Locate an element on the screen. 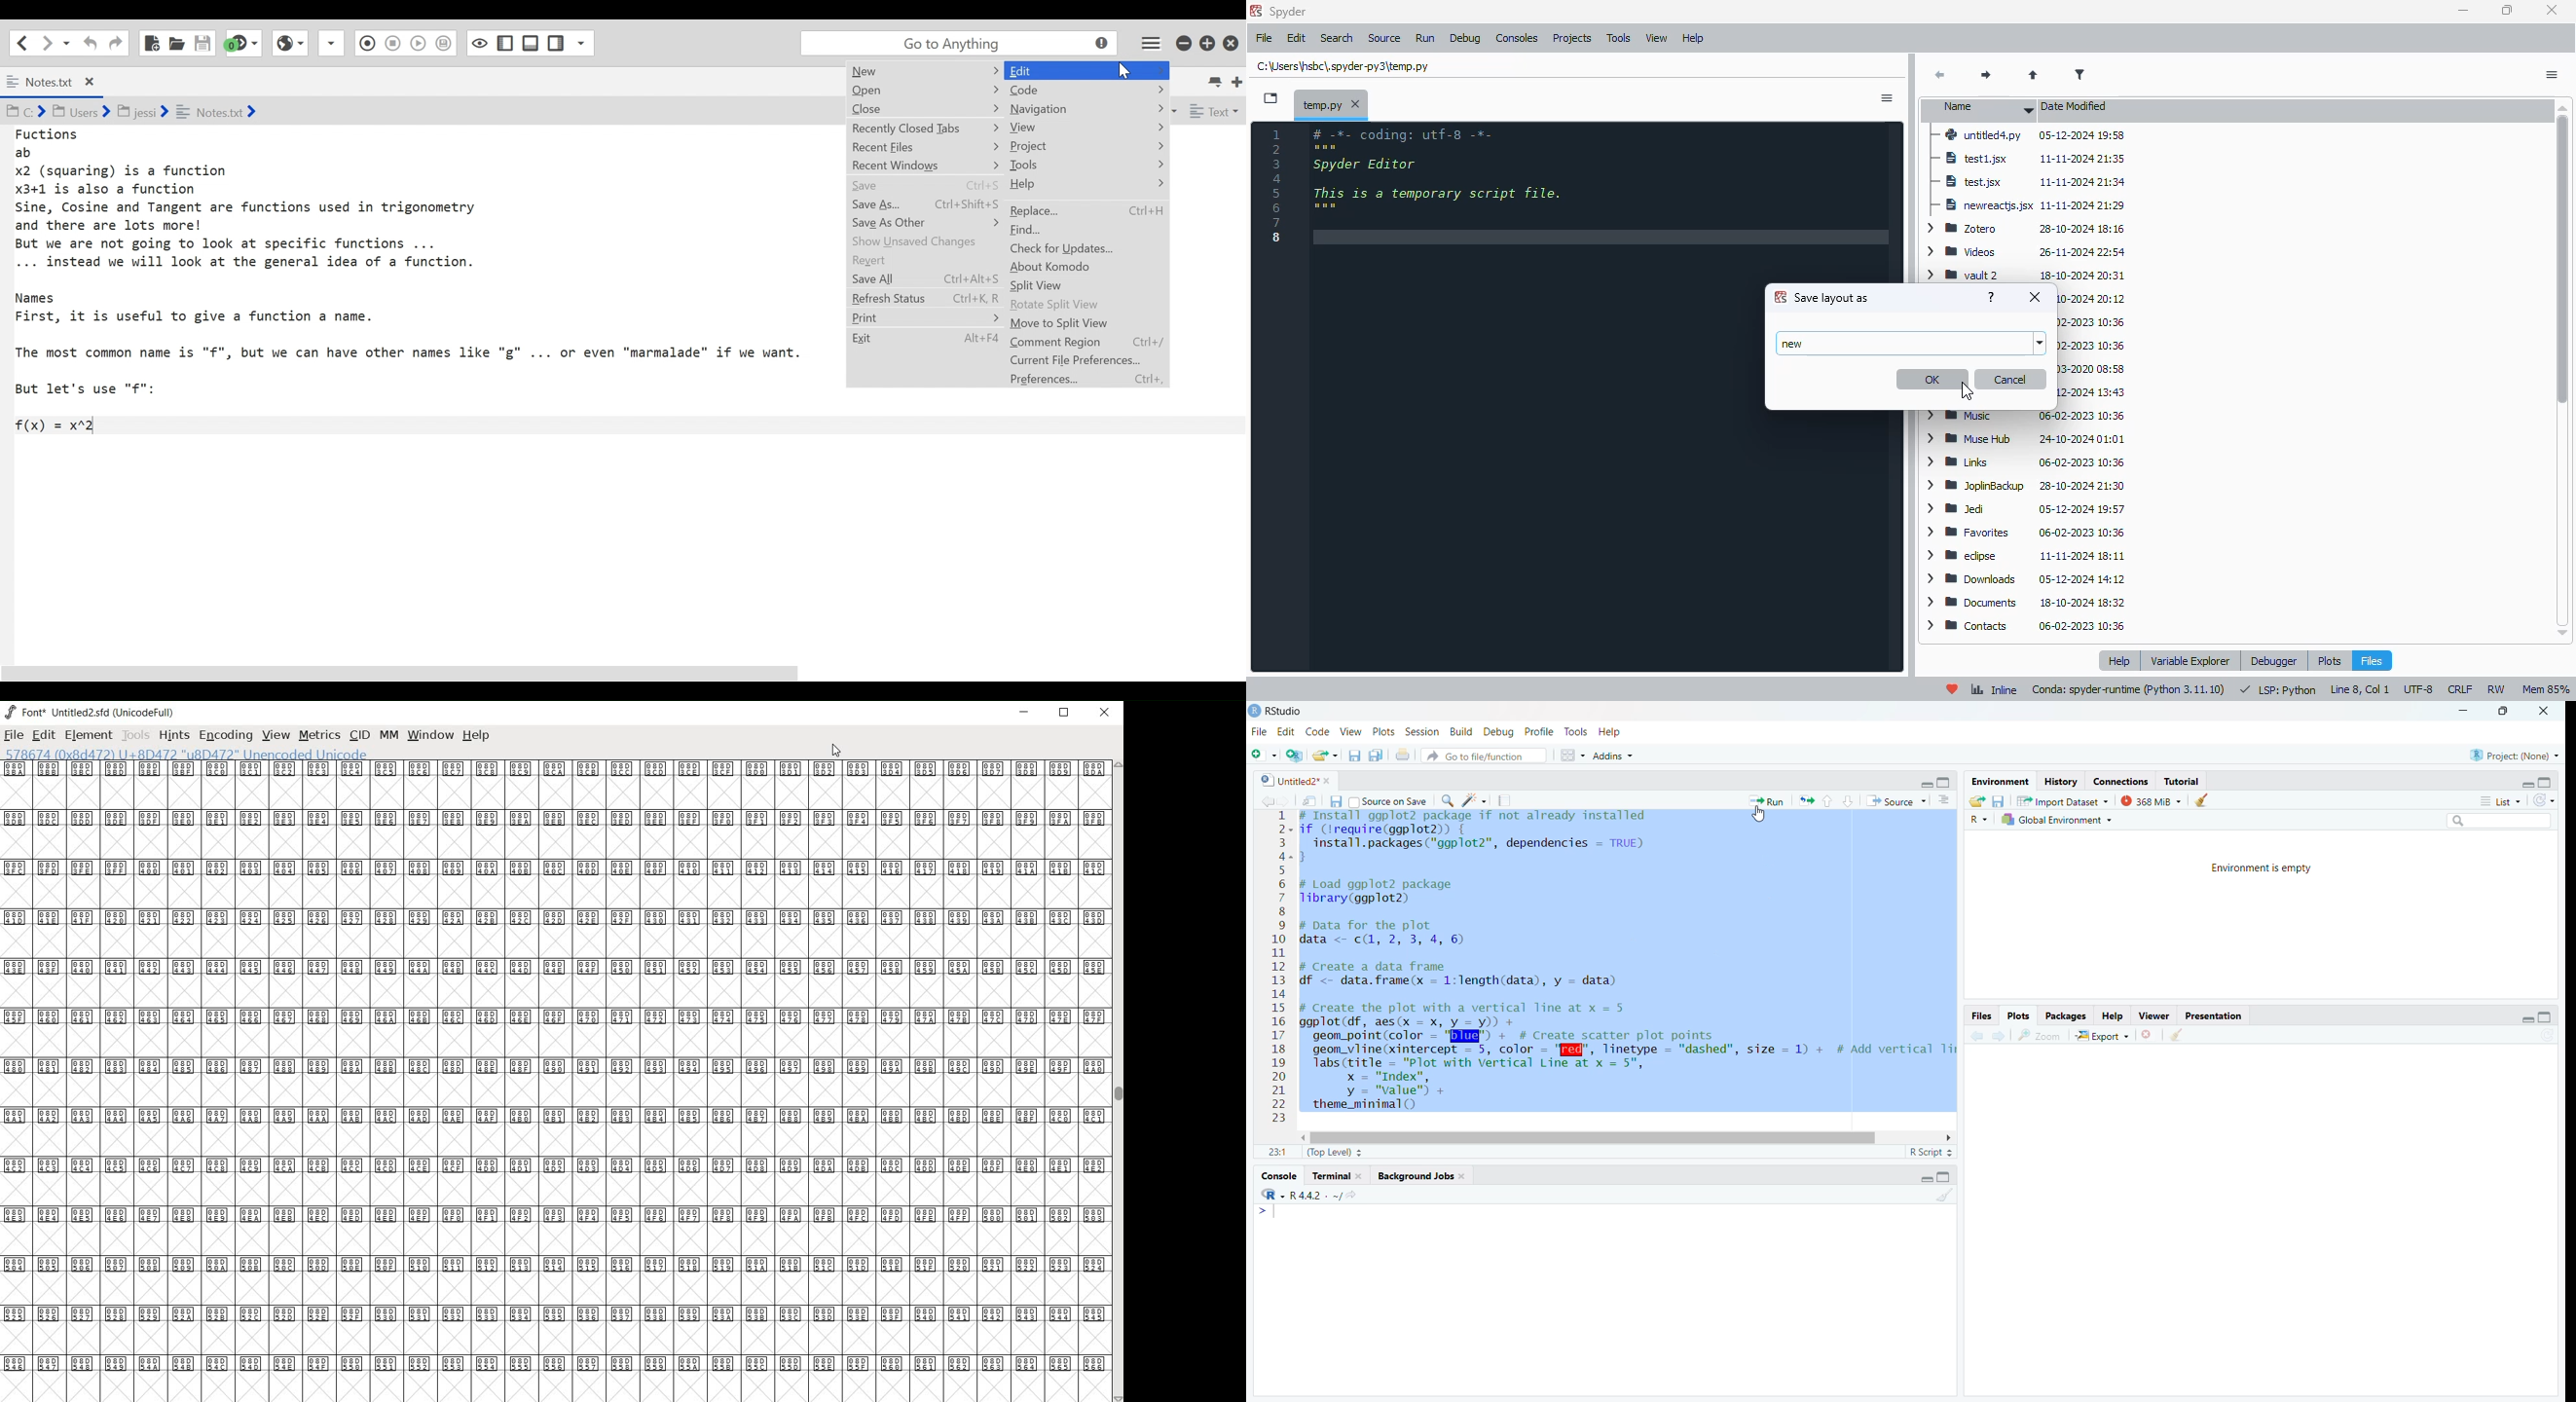 The width and height of the screenshot is (2576, 1428). Packages is located at coordinates (2060, 1014).